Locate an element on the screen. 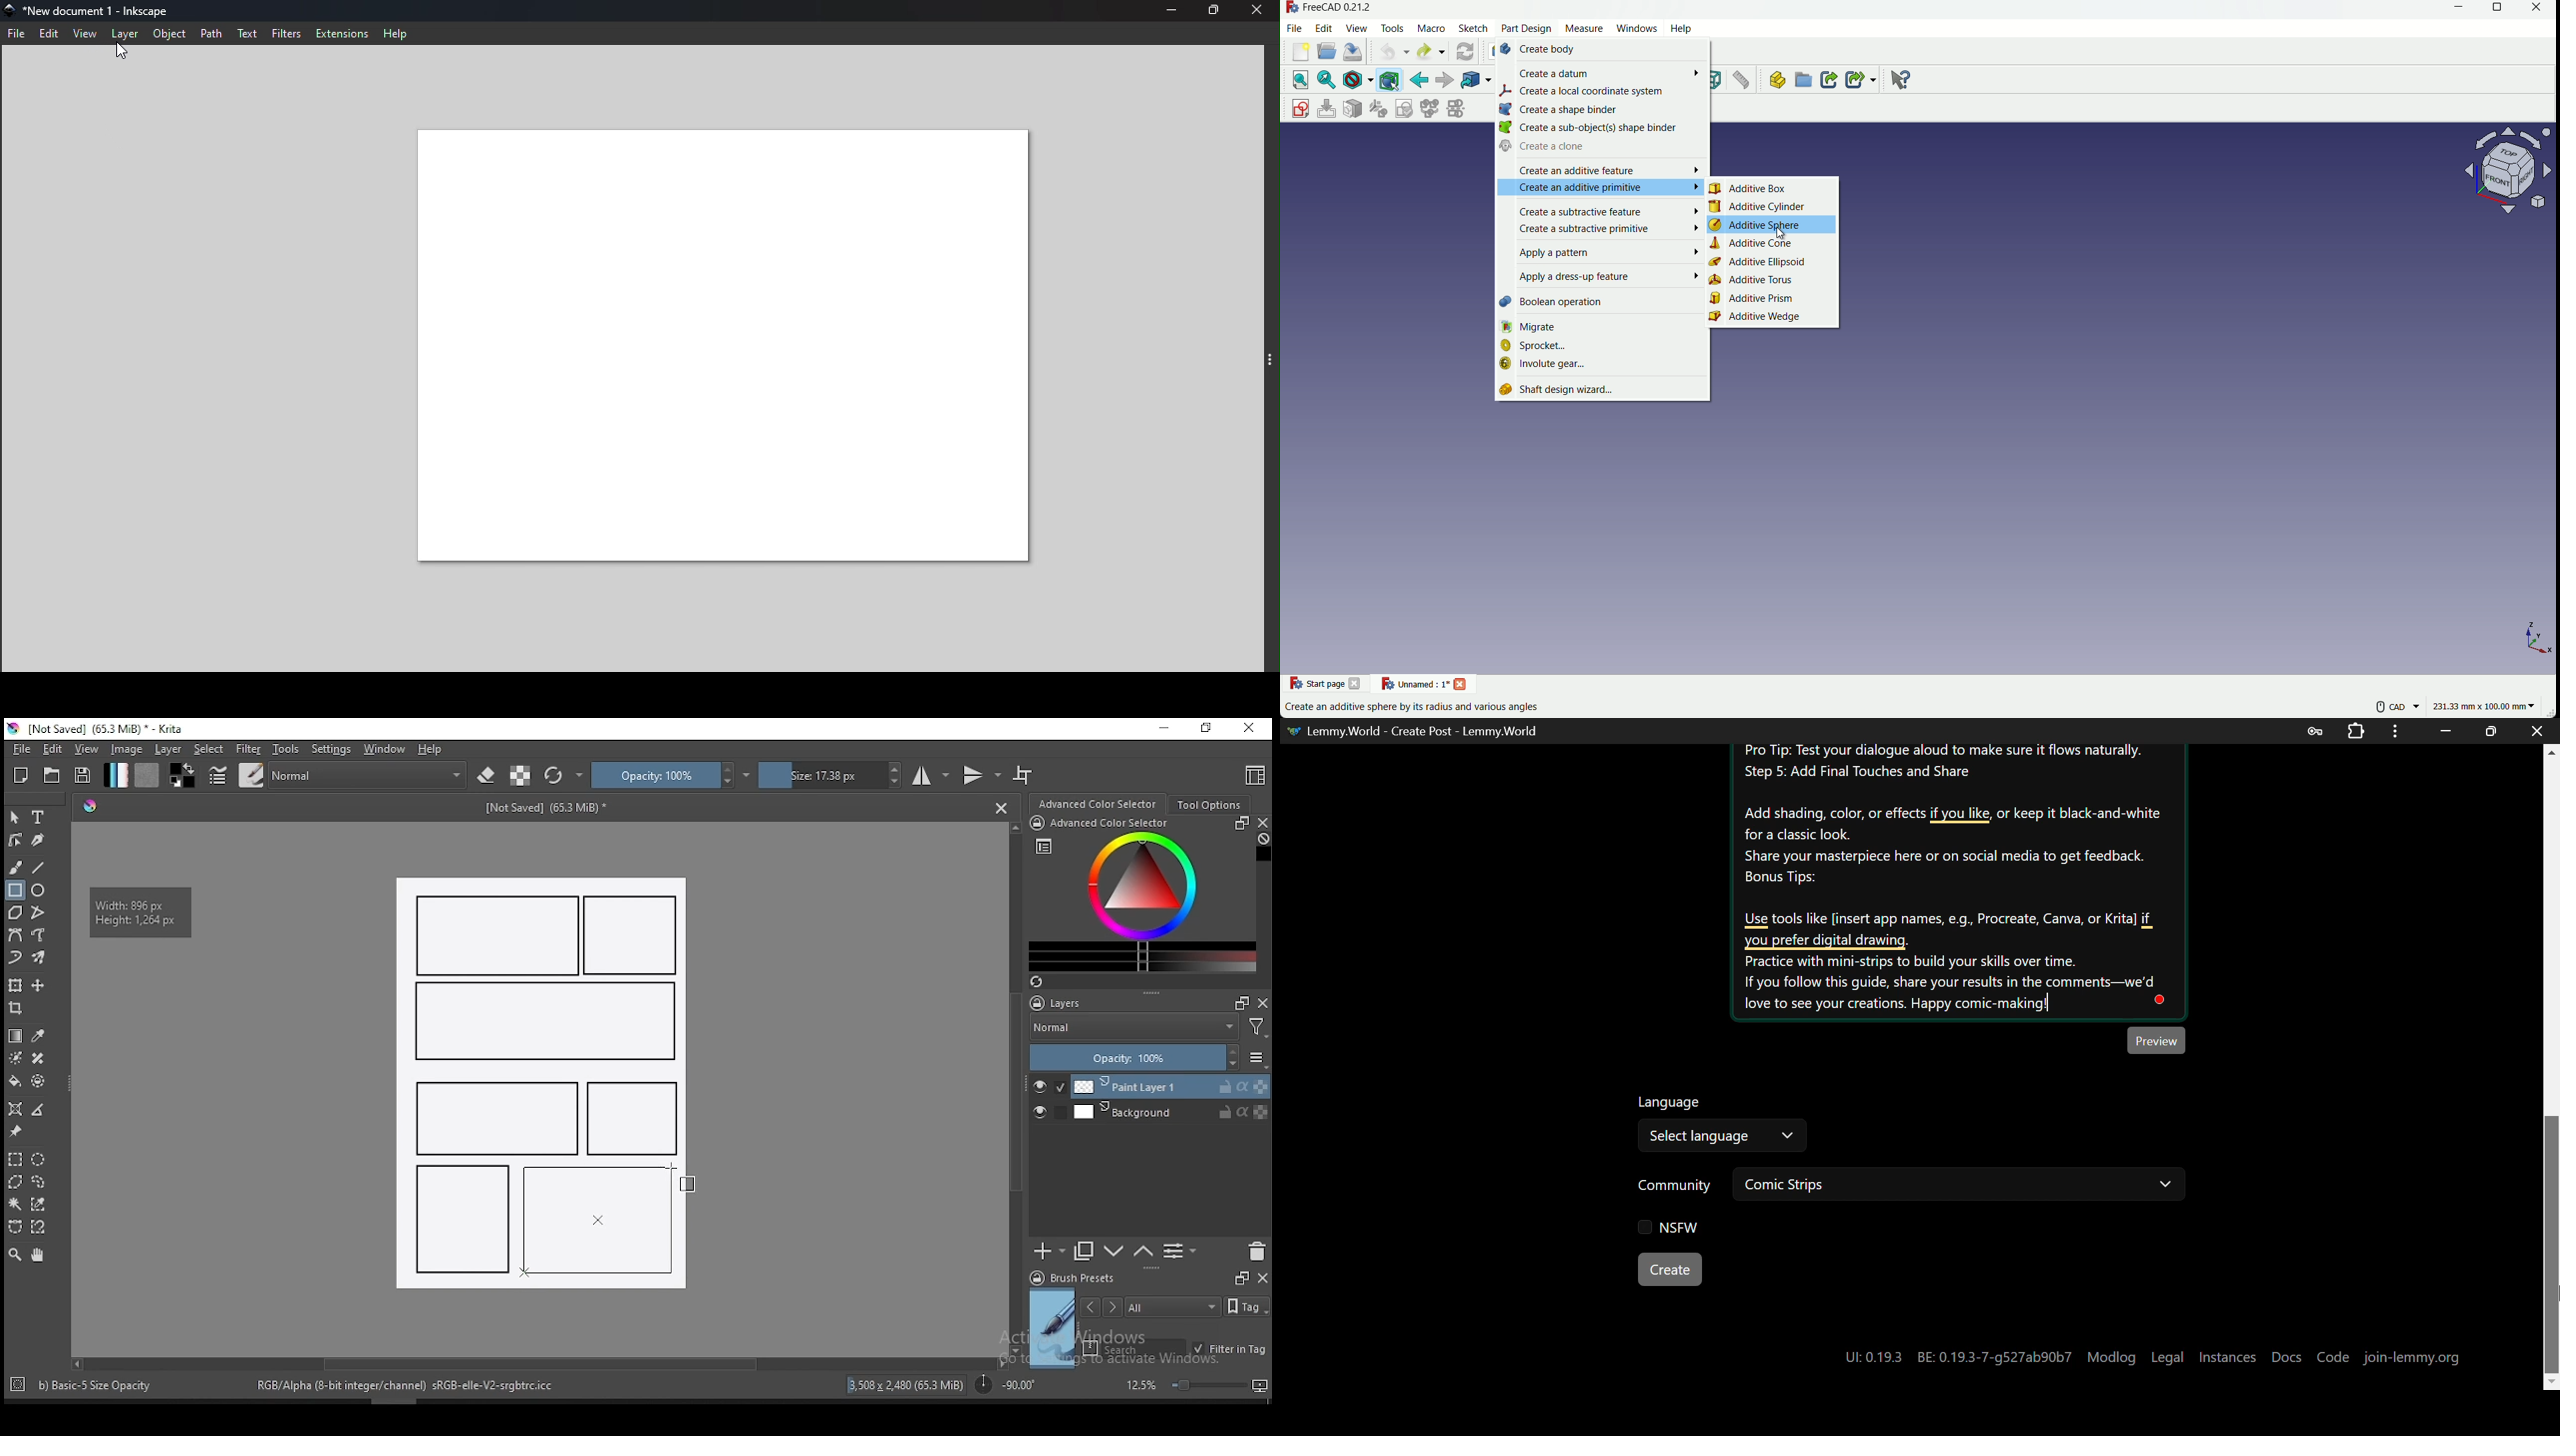 This screenshot has height=1456, width=2576. Text is located at coordinates (248, 35).